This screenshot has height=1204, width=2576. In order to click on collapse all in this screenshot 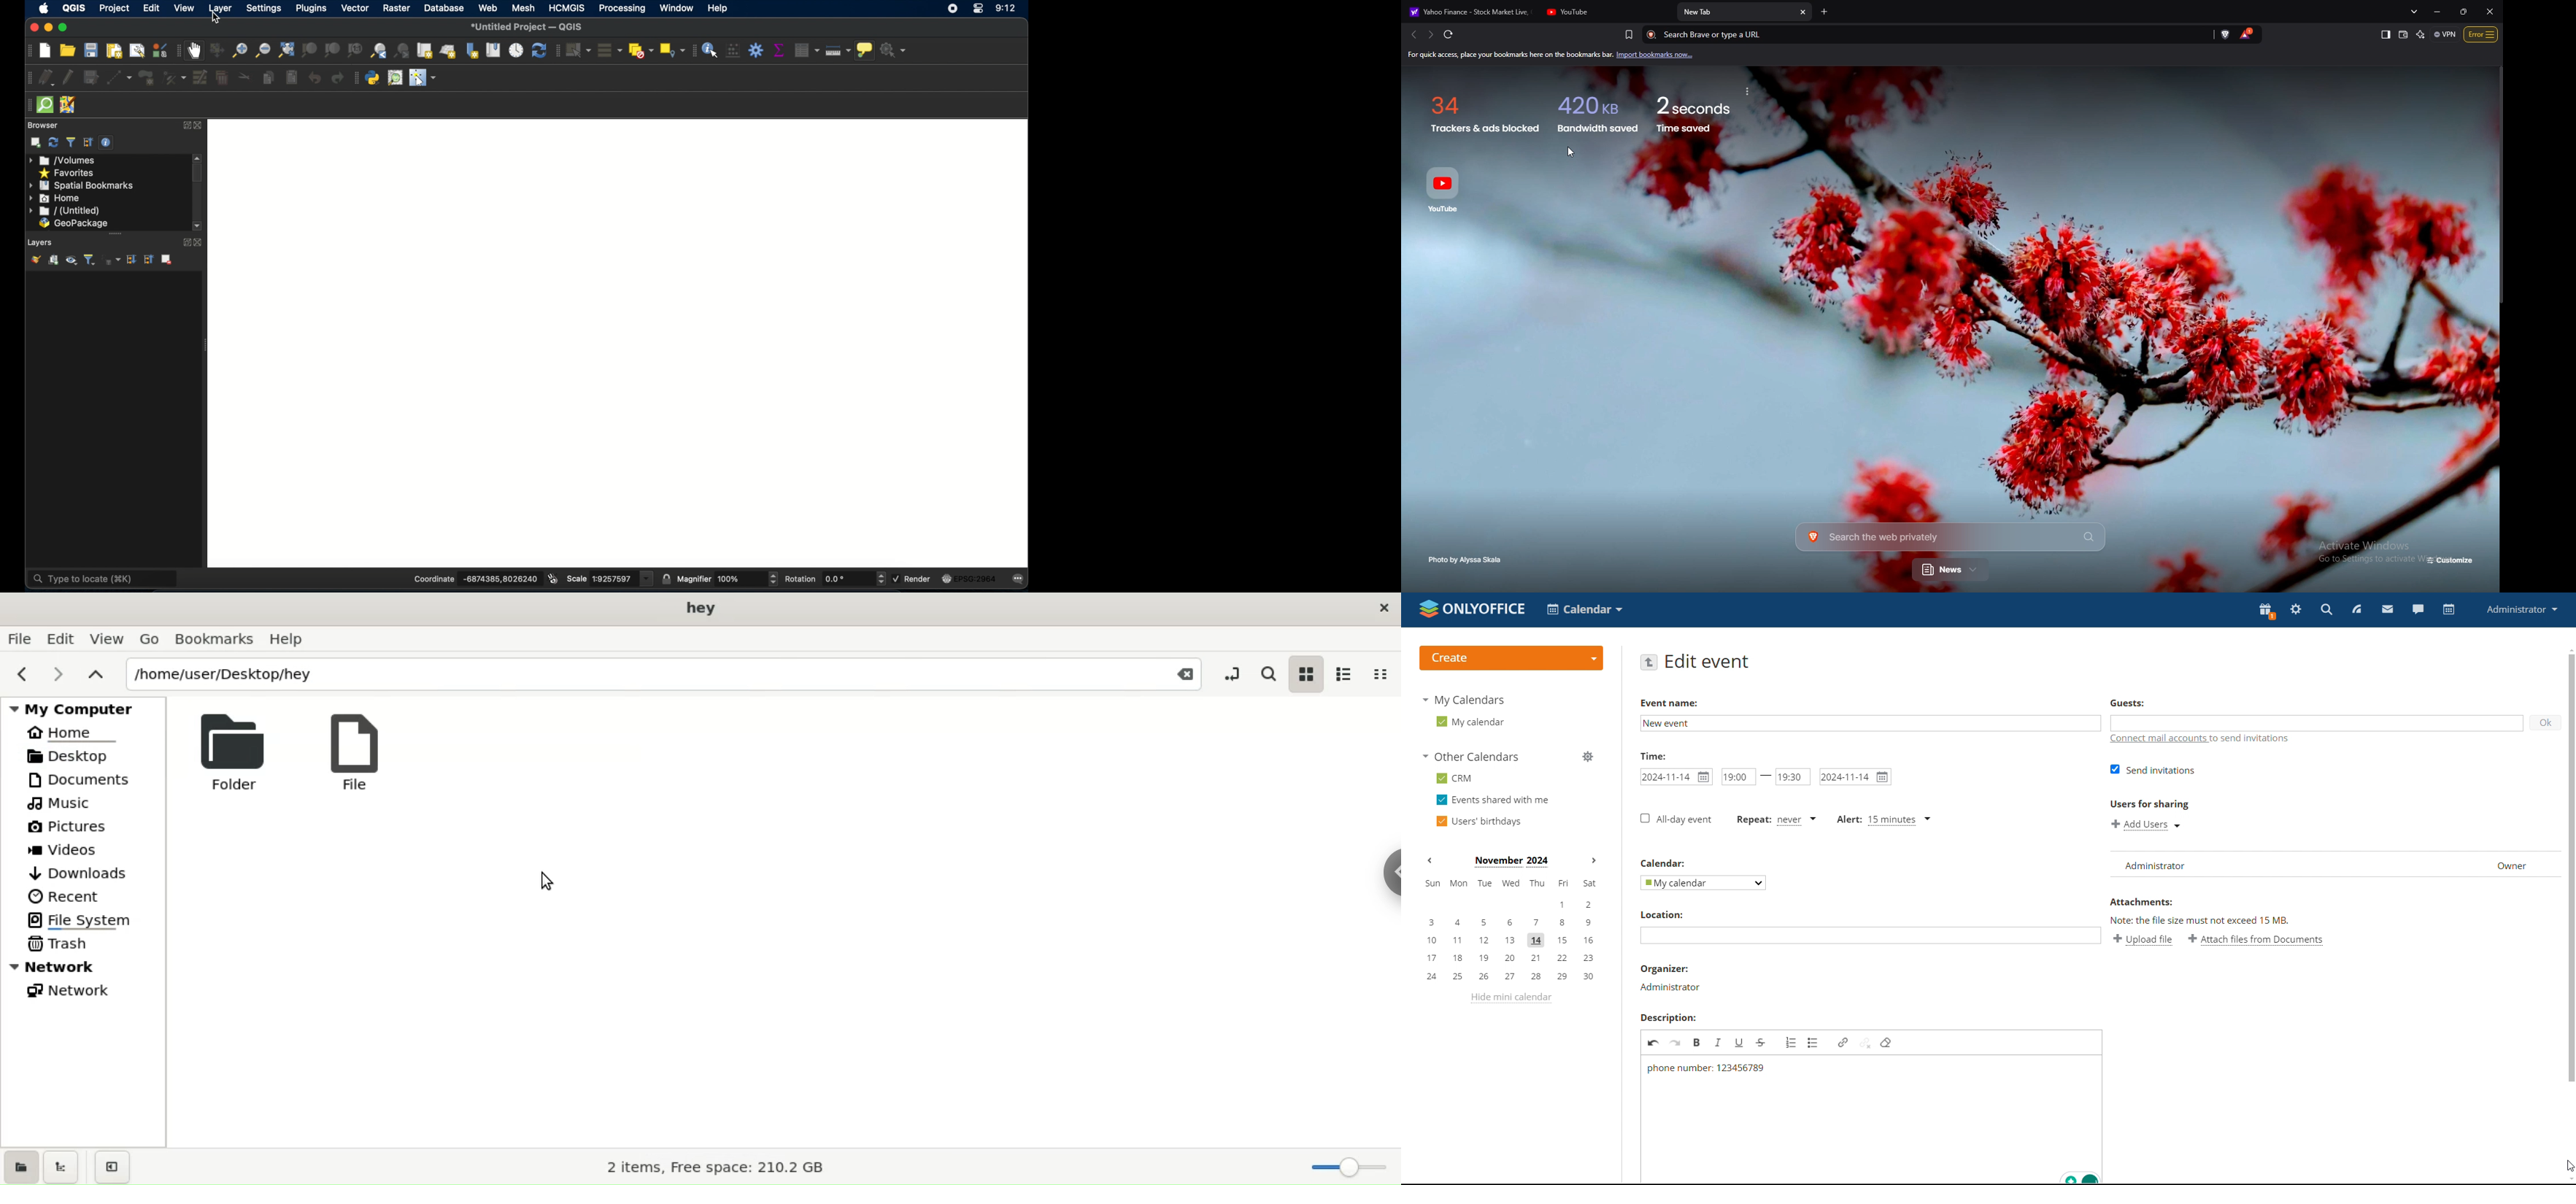, I will do `click(88, 143)`.